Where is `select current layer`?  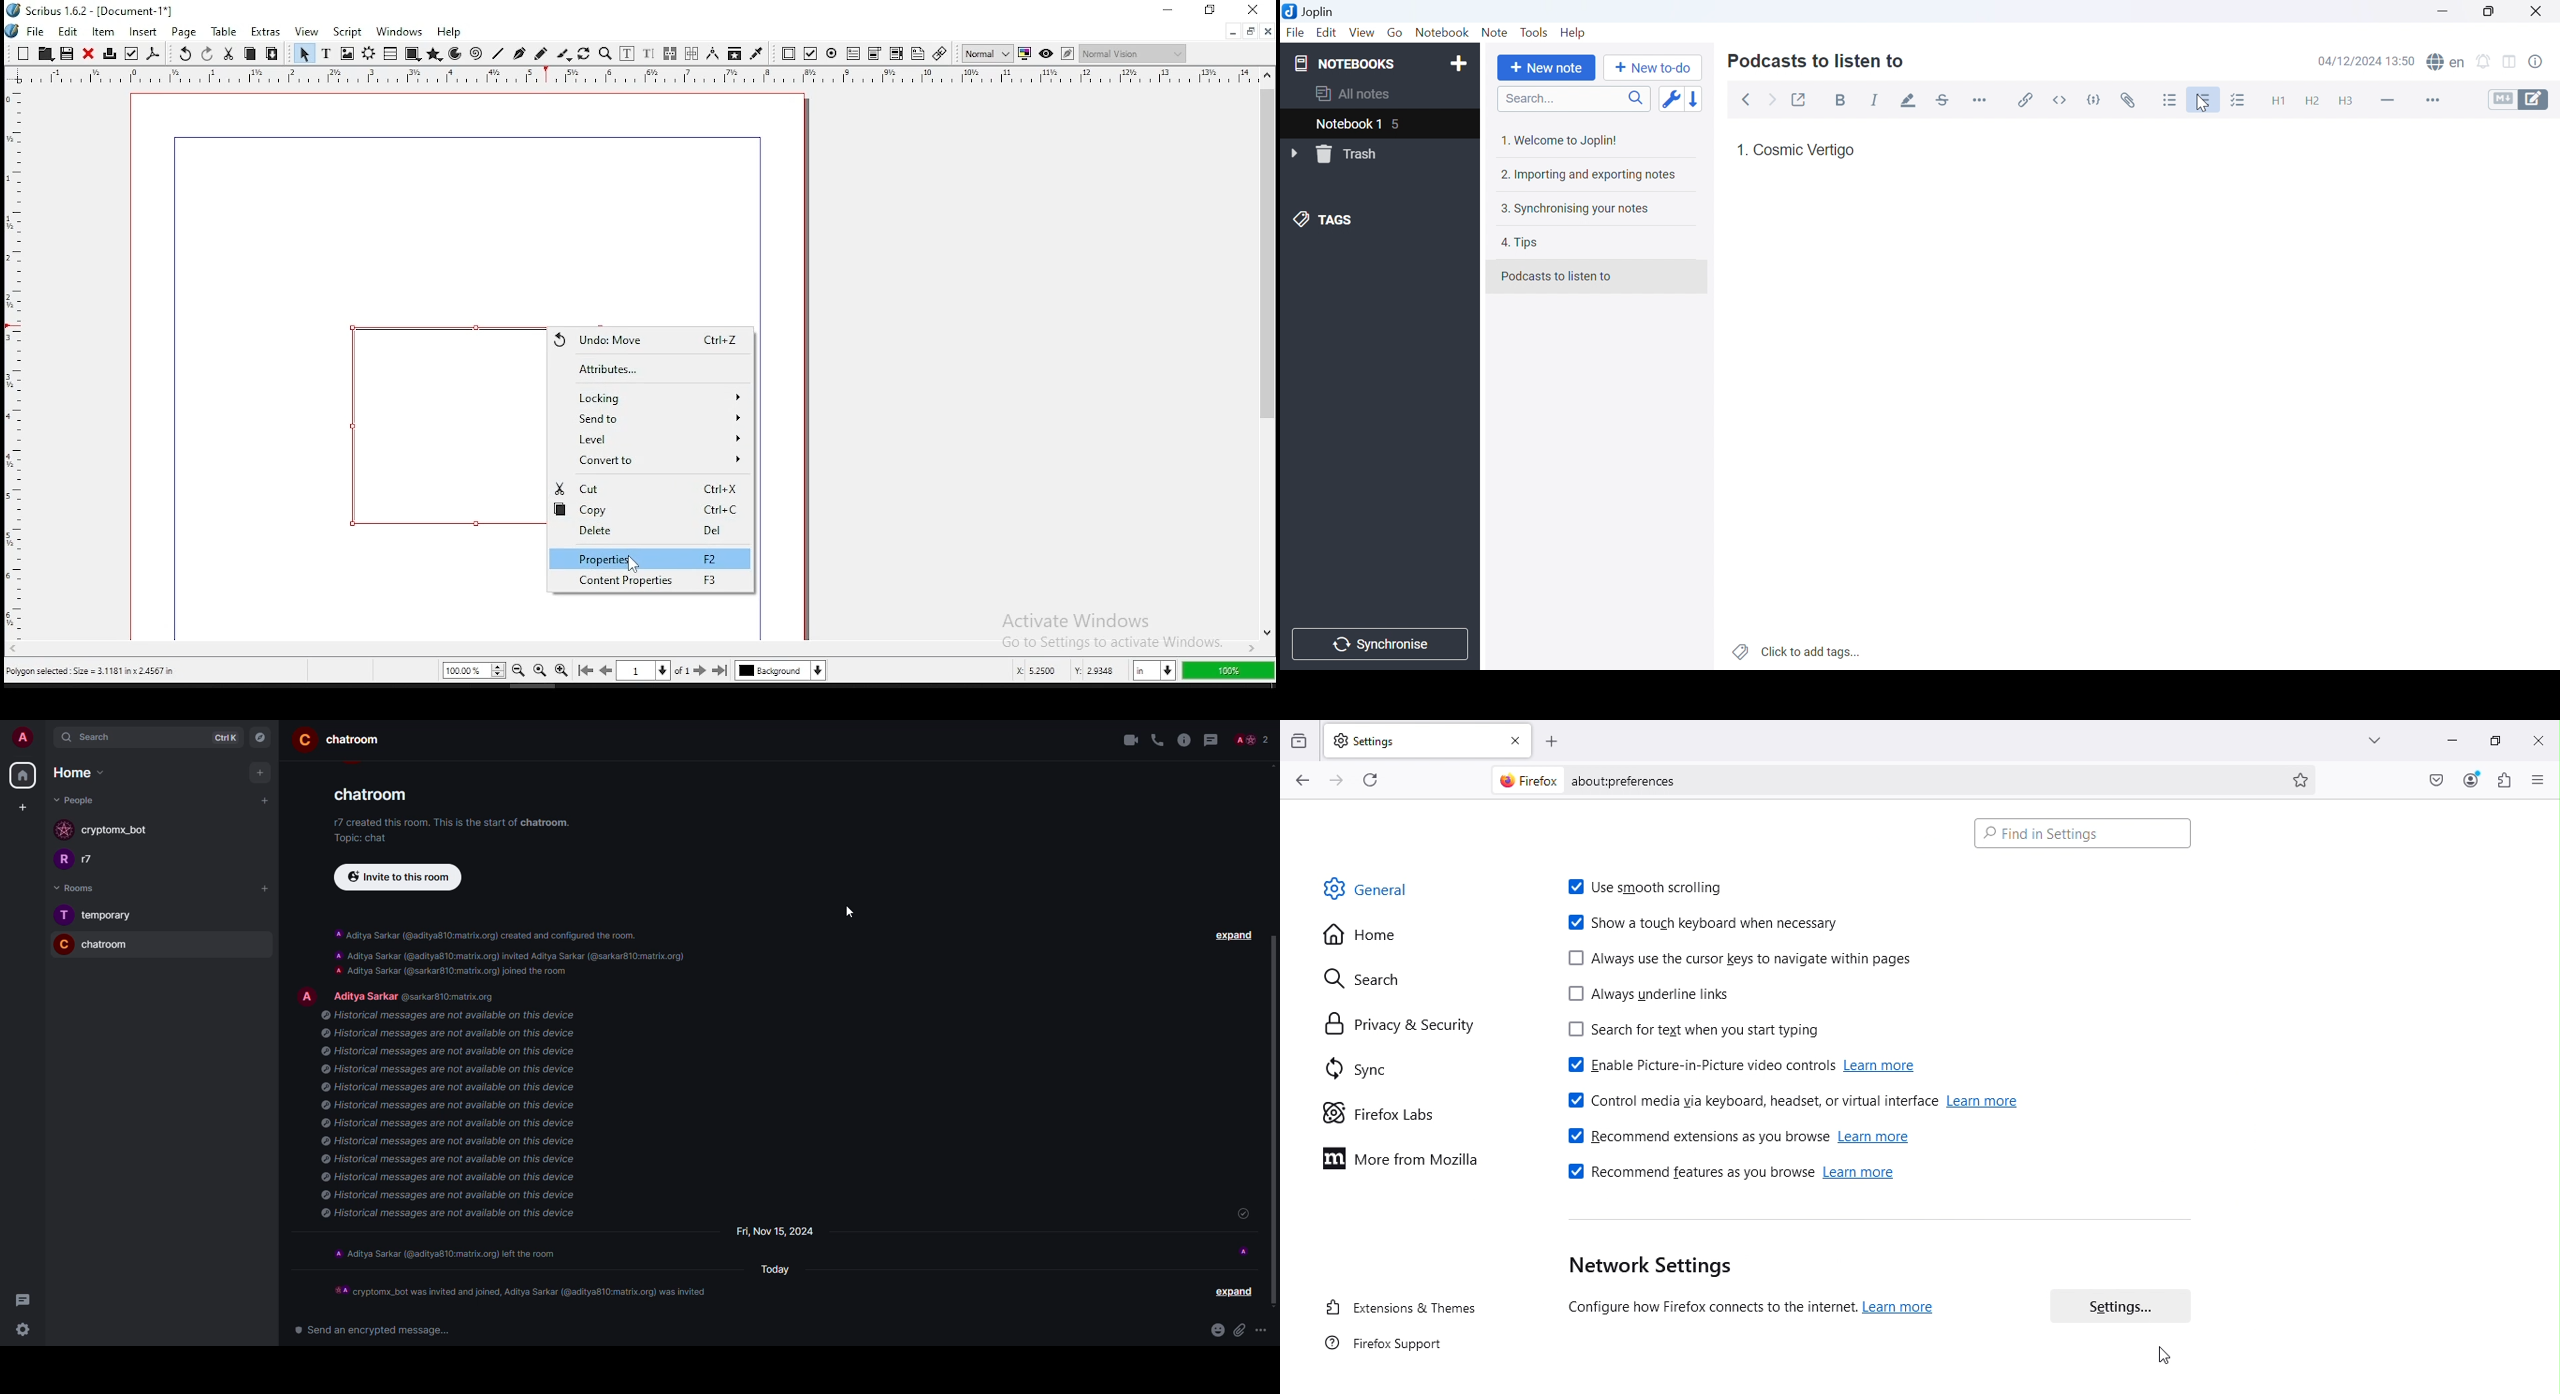 select current layer is located at coordinates (781, 670).